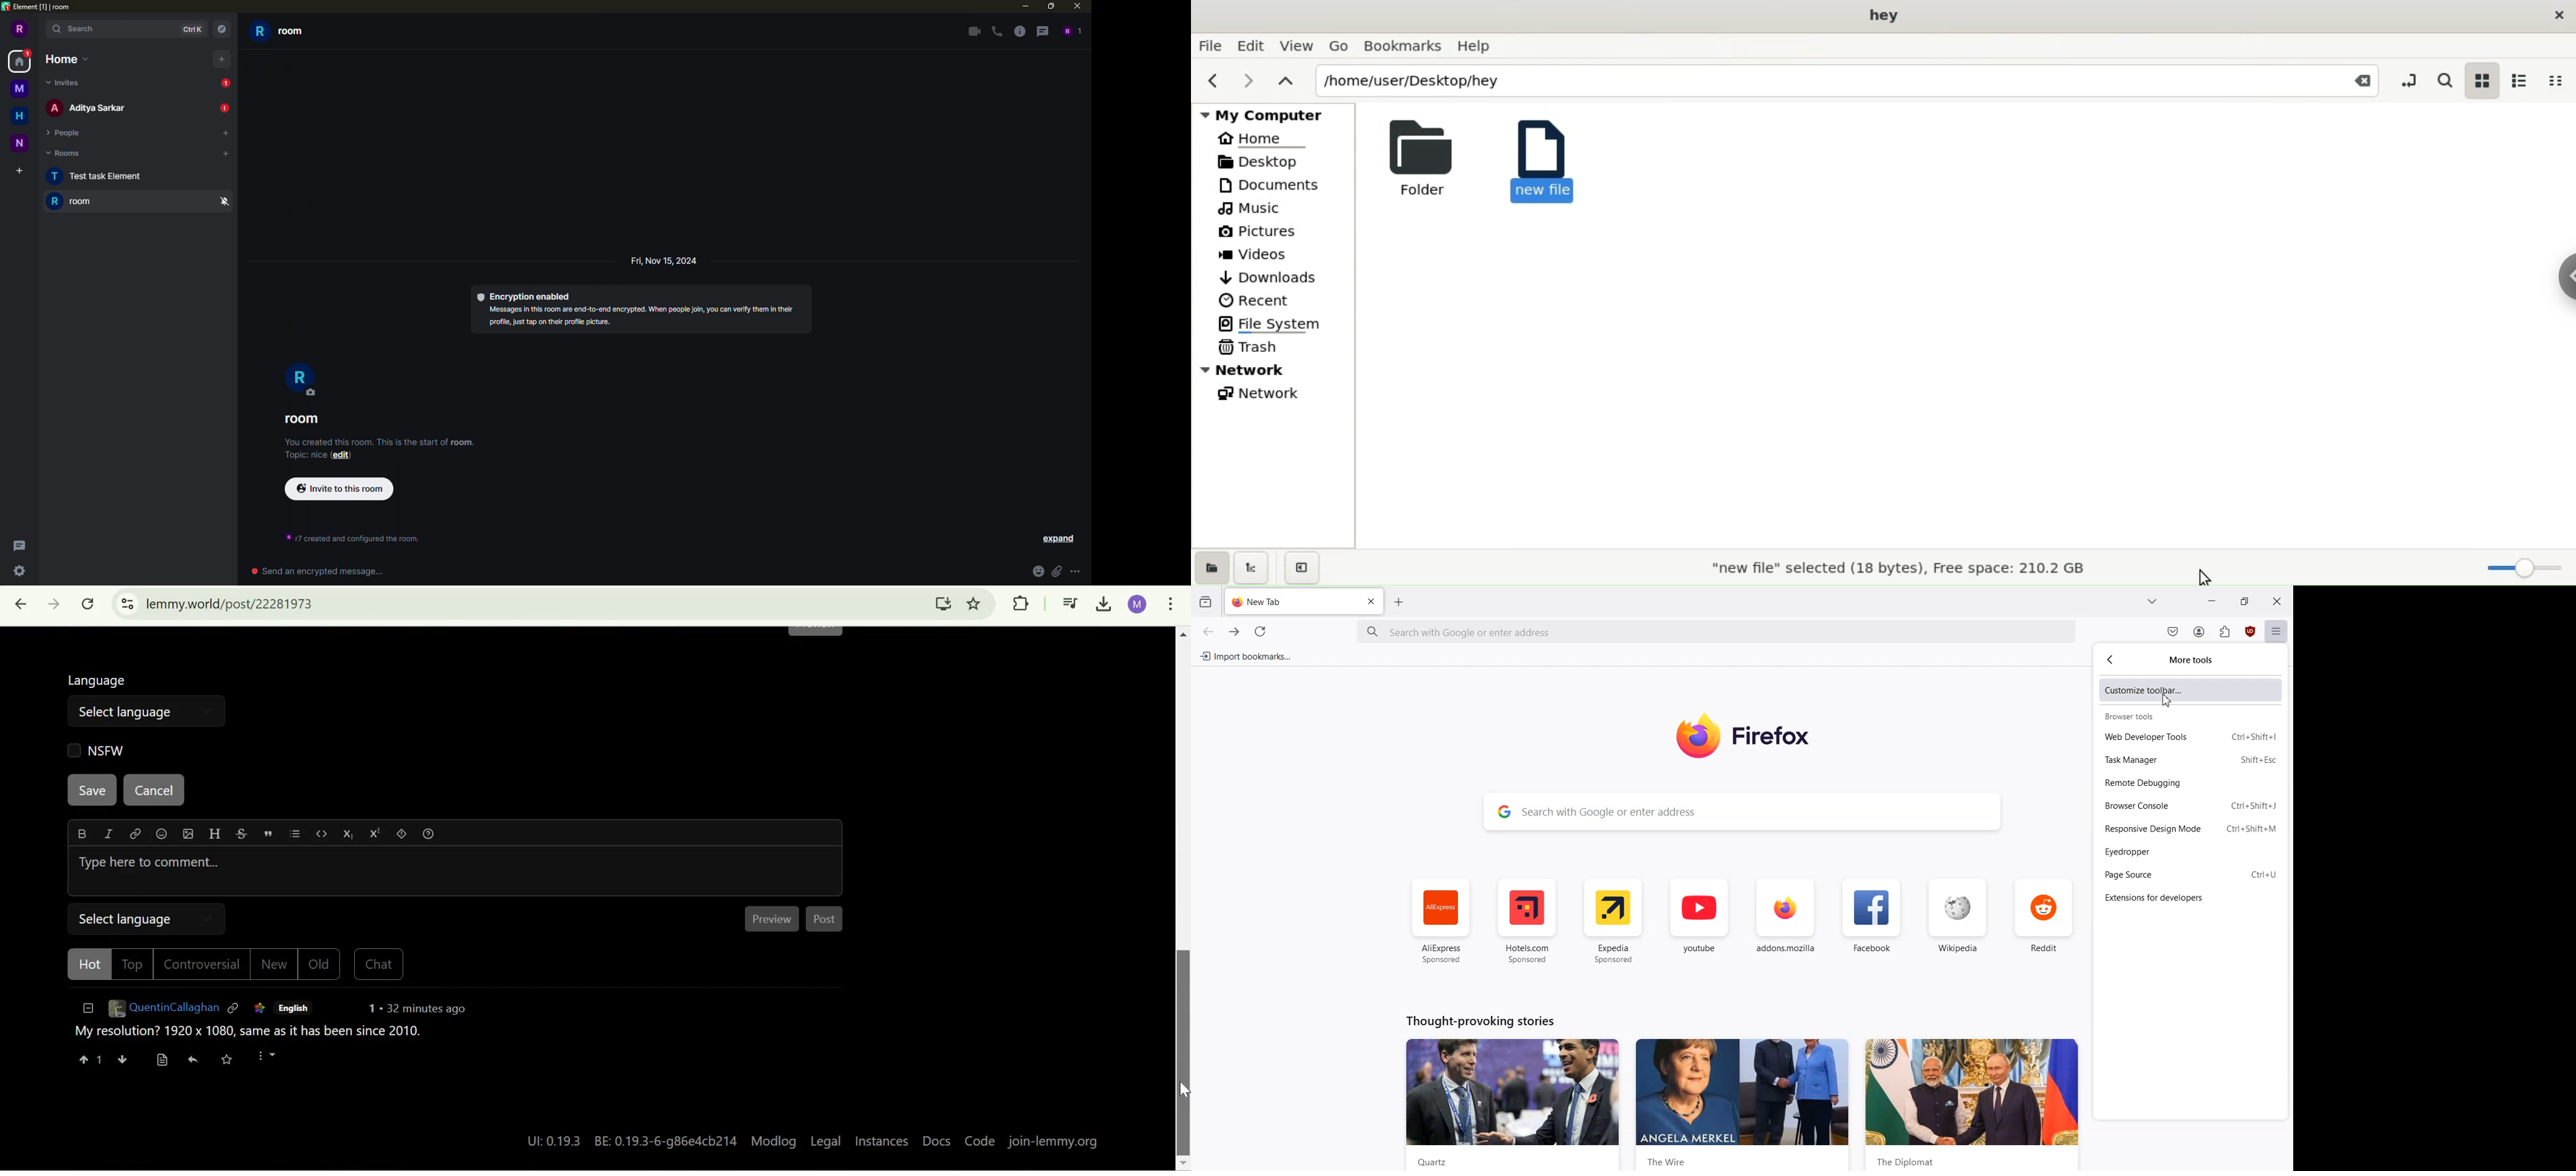 The width and height of the screenshot is (2576, 1176). Describe the element at coordinates (232, 603) in the screenshot. I see `lemmy.world/post/22281973` at that location.